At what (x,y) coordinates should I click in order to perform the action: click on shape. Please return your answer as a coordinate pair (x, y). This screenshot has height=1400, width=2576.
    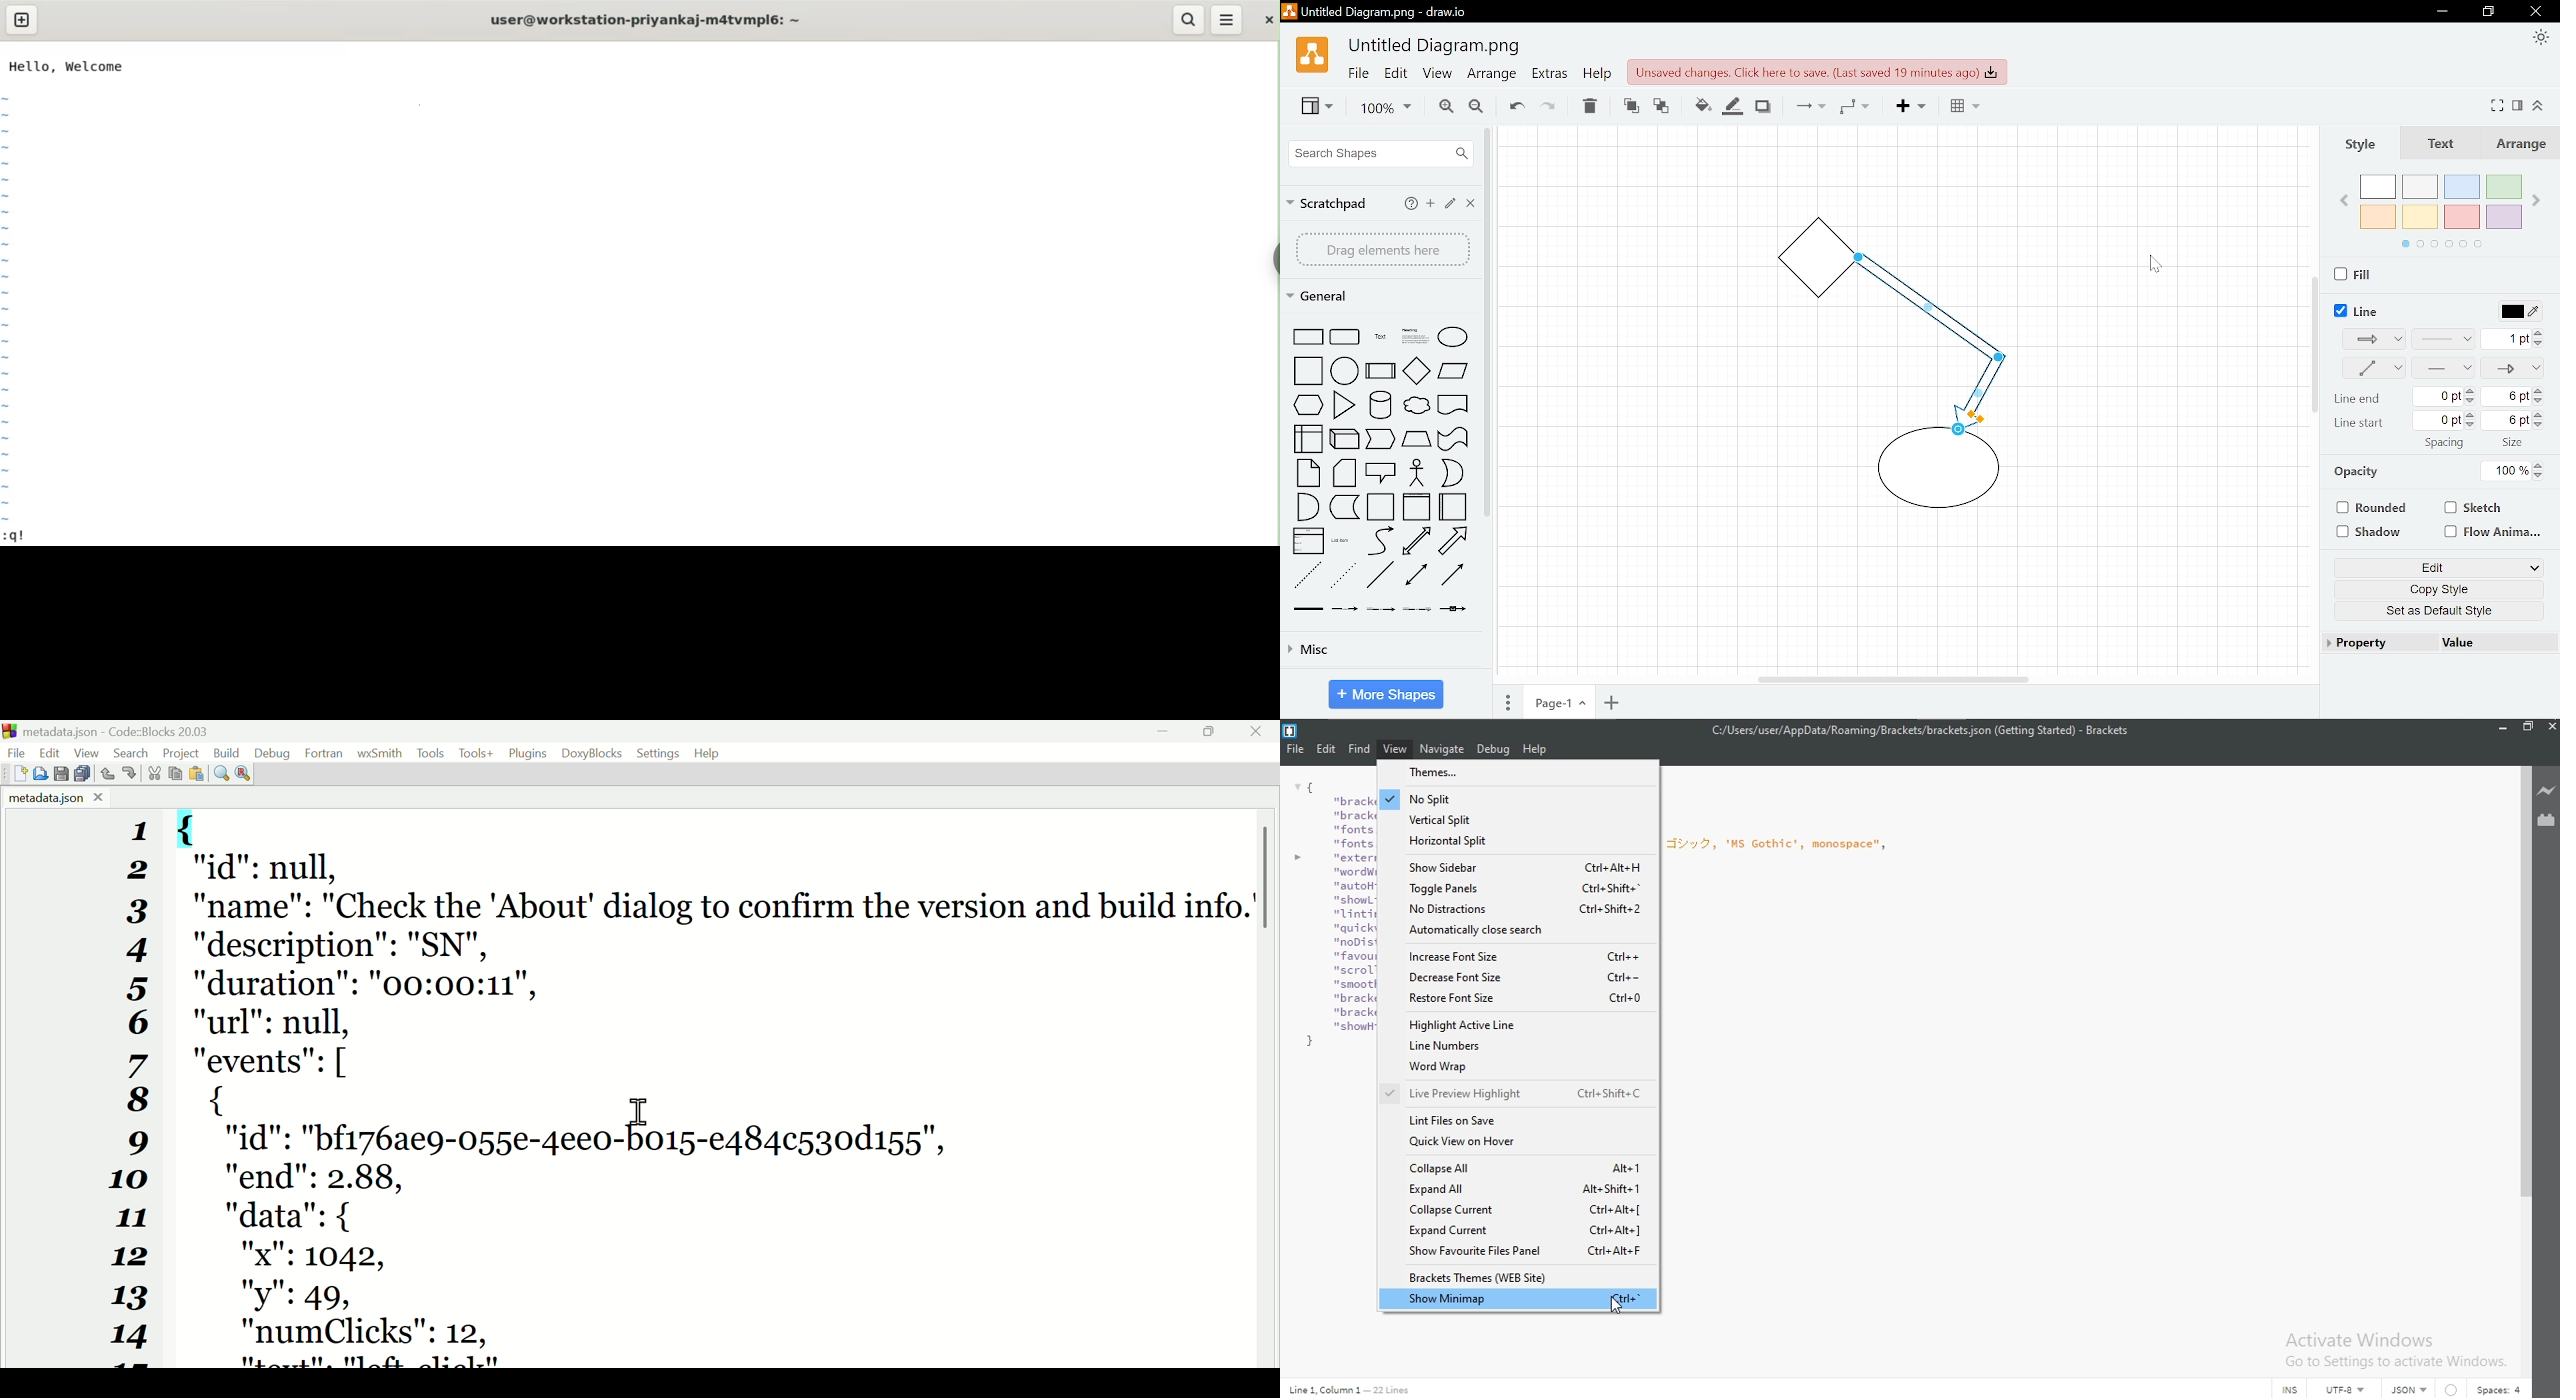
    Looking at the image, I should click on (1416, 336).